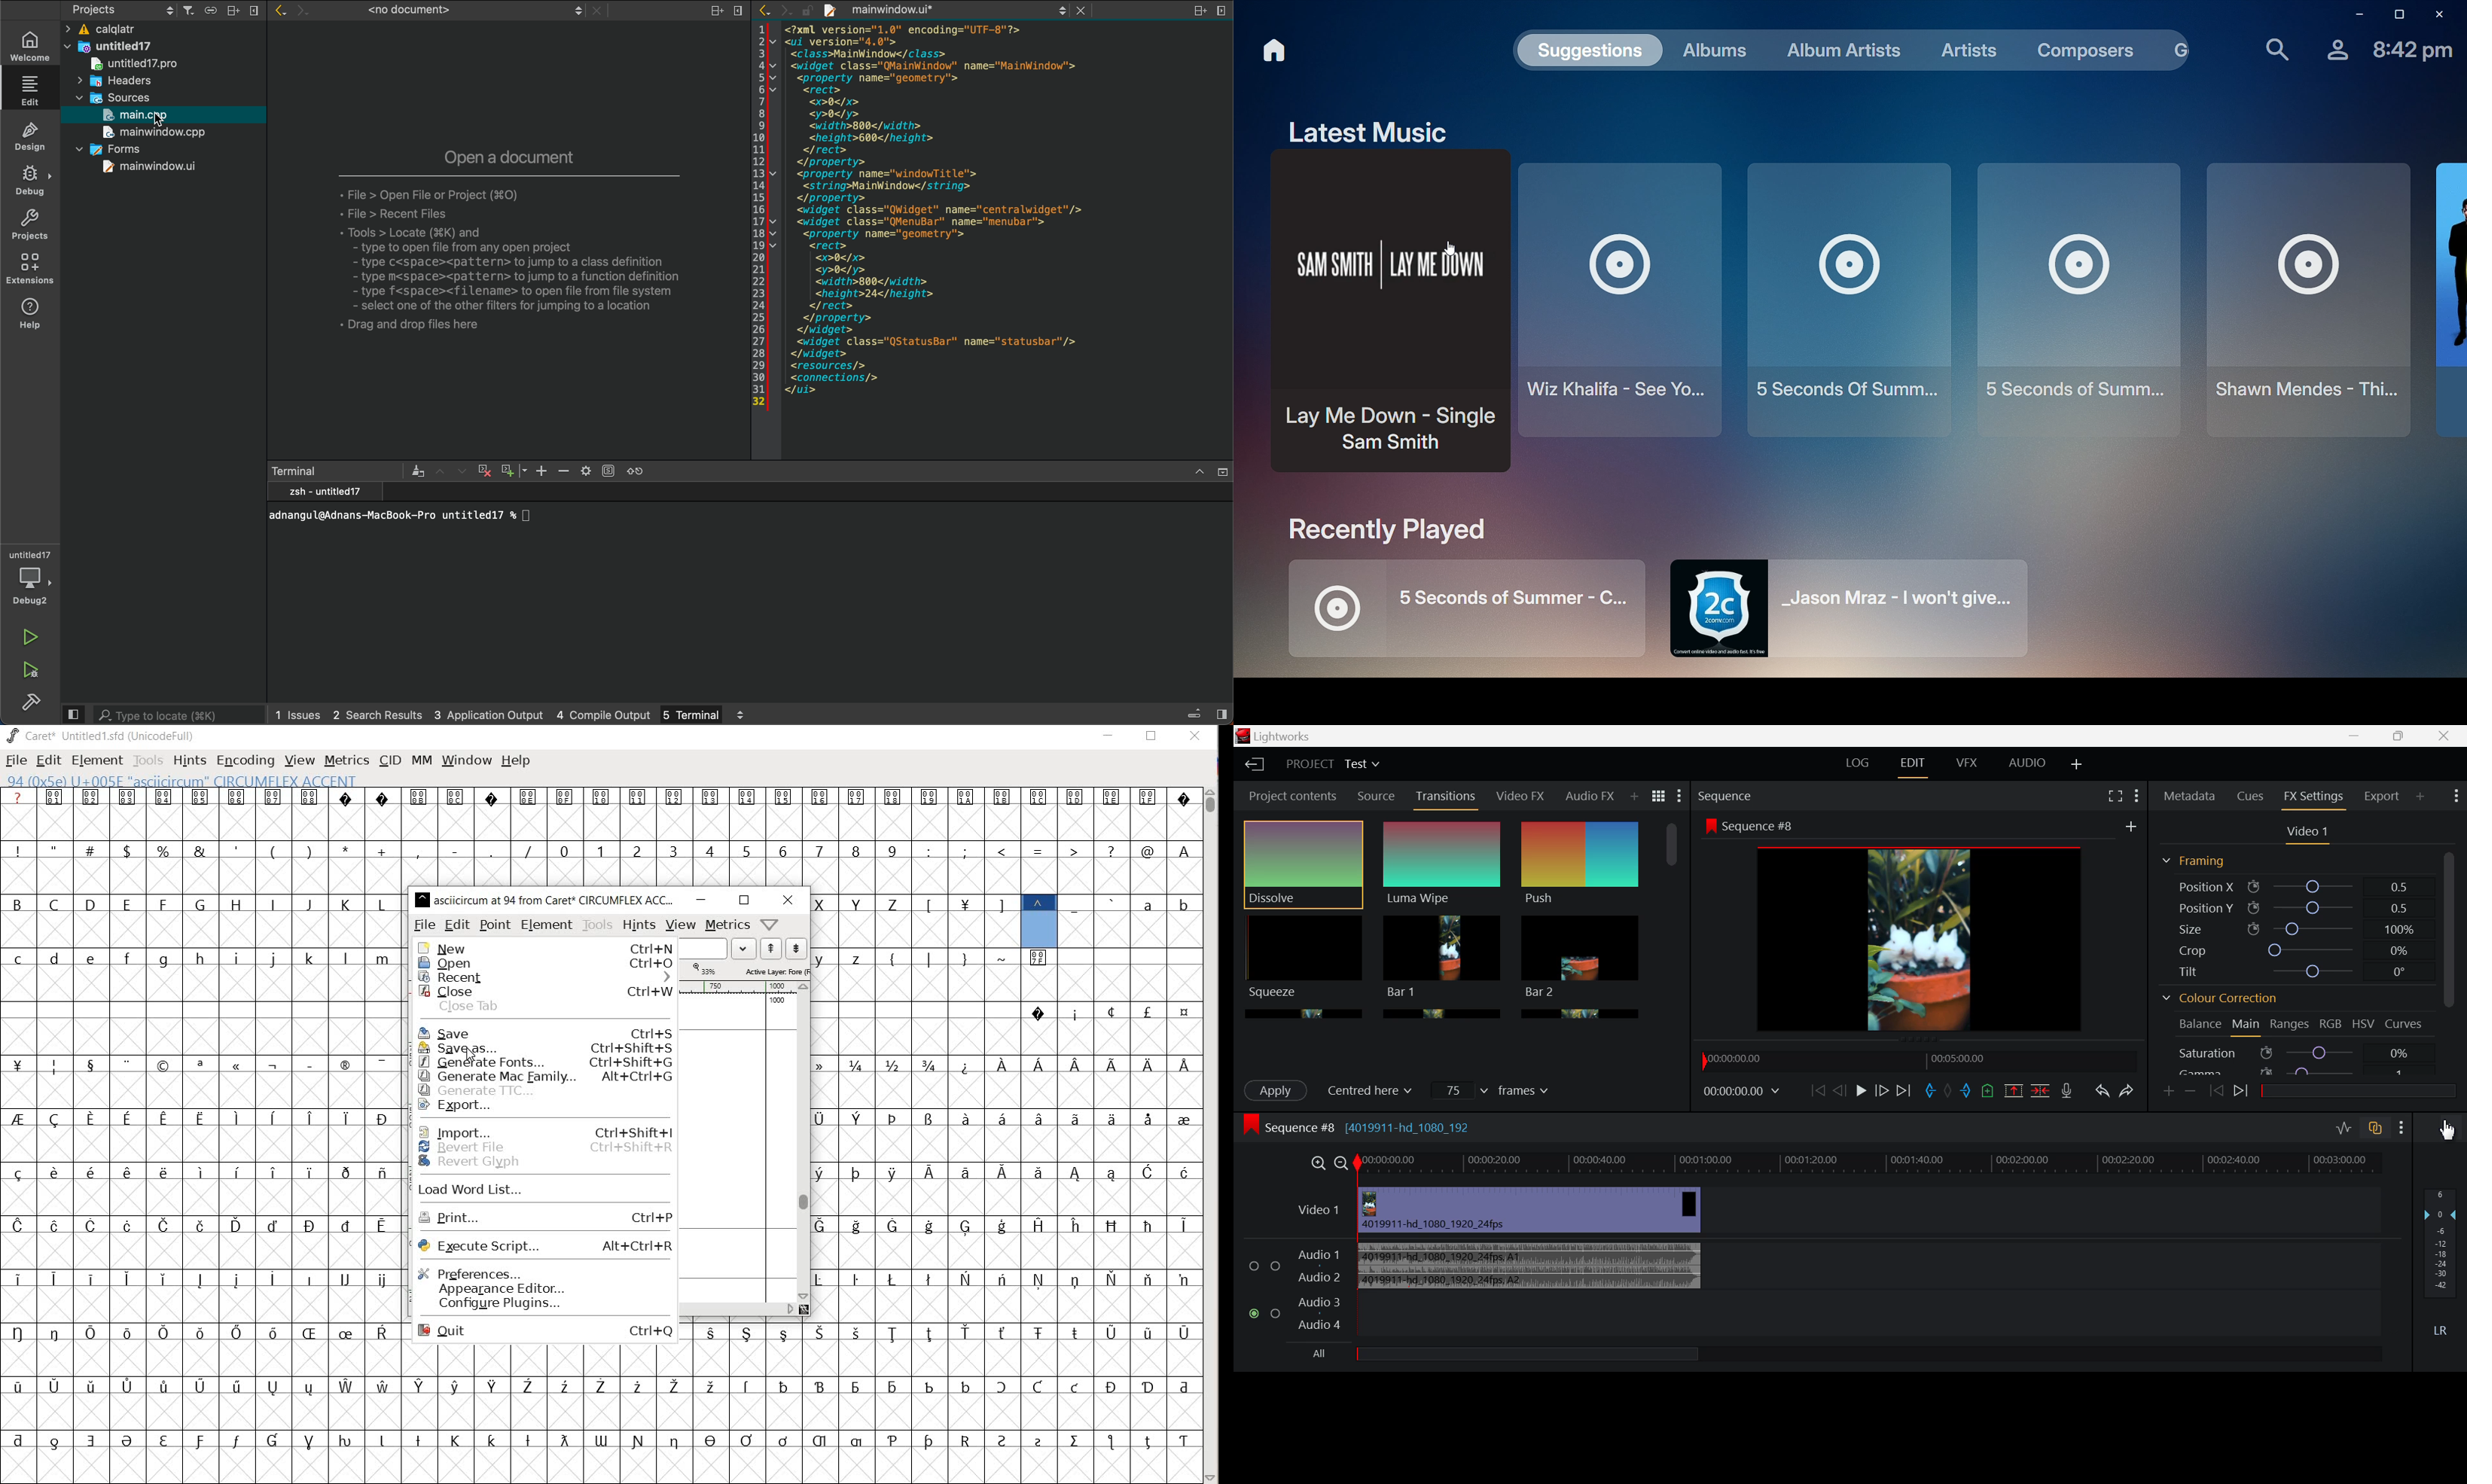 The width and height of the screenshot is (2492, 1484). Describe the element at coordinates (729, 925) in the screenshot. I see `metrics` at that location.